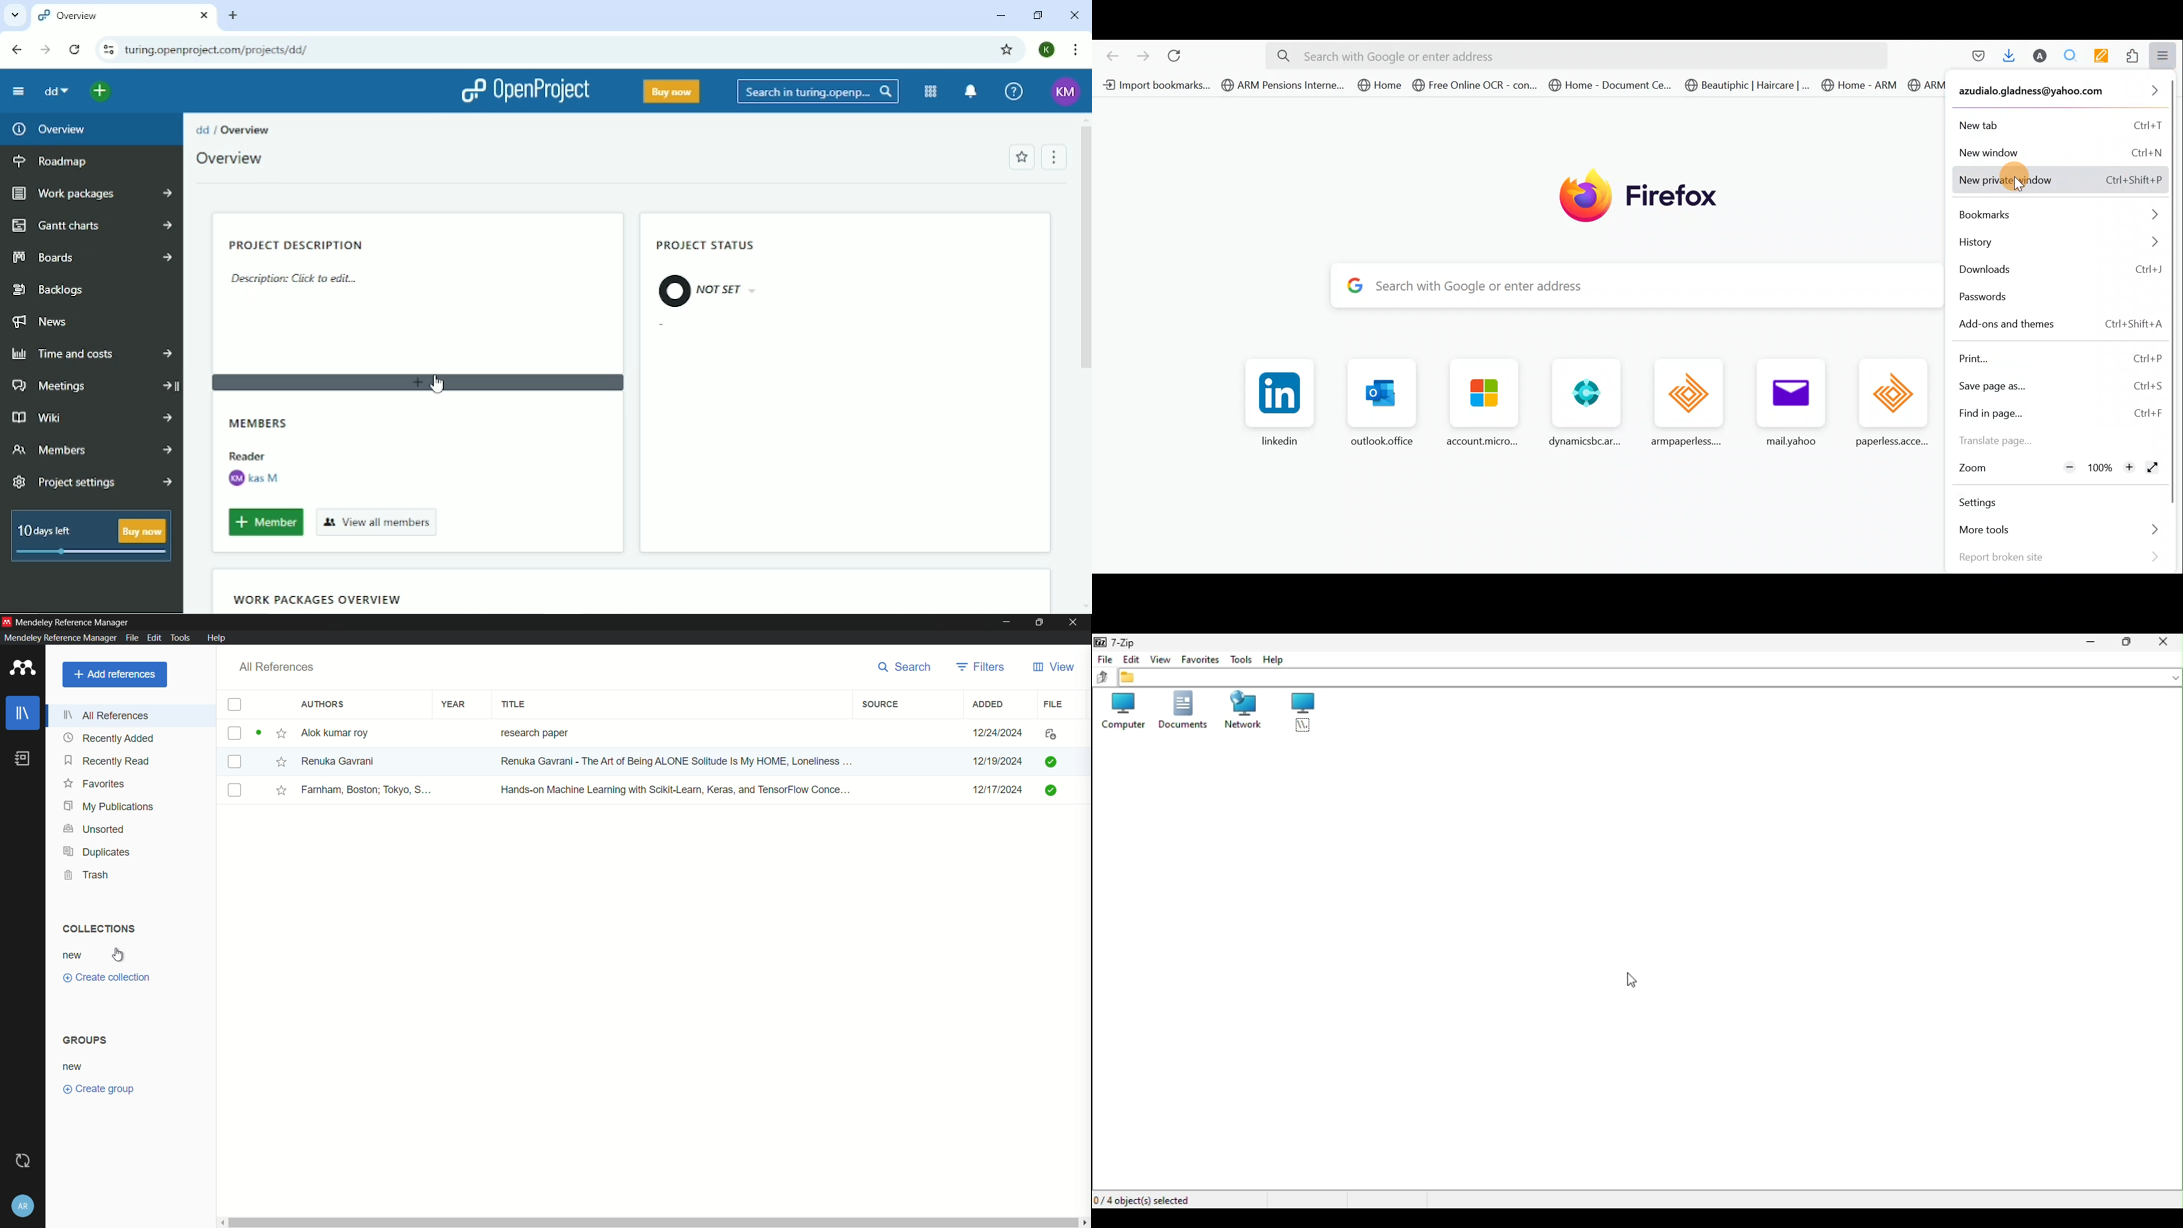 The height and width of the screenshot is (1232, 2184). I want to click on Farnham, Boston; Tokyo, S..., so click(369, 790).